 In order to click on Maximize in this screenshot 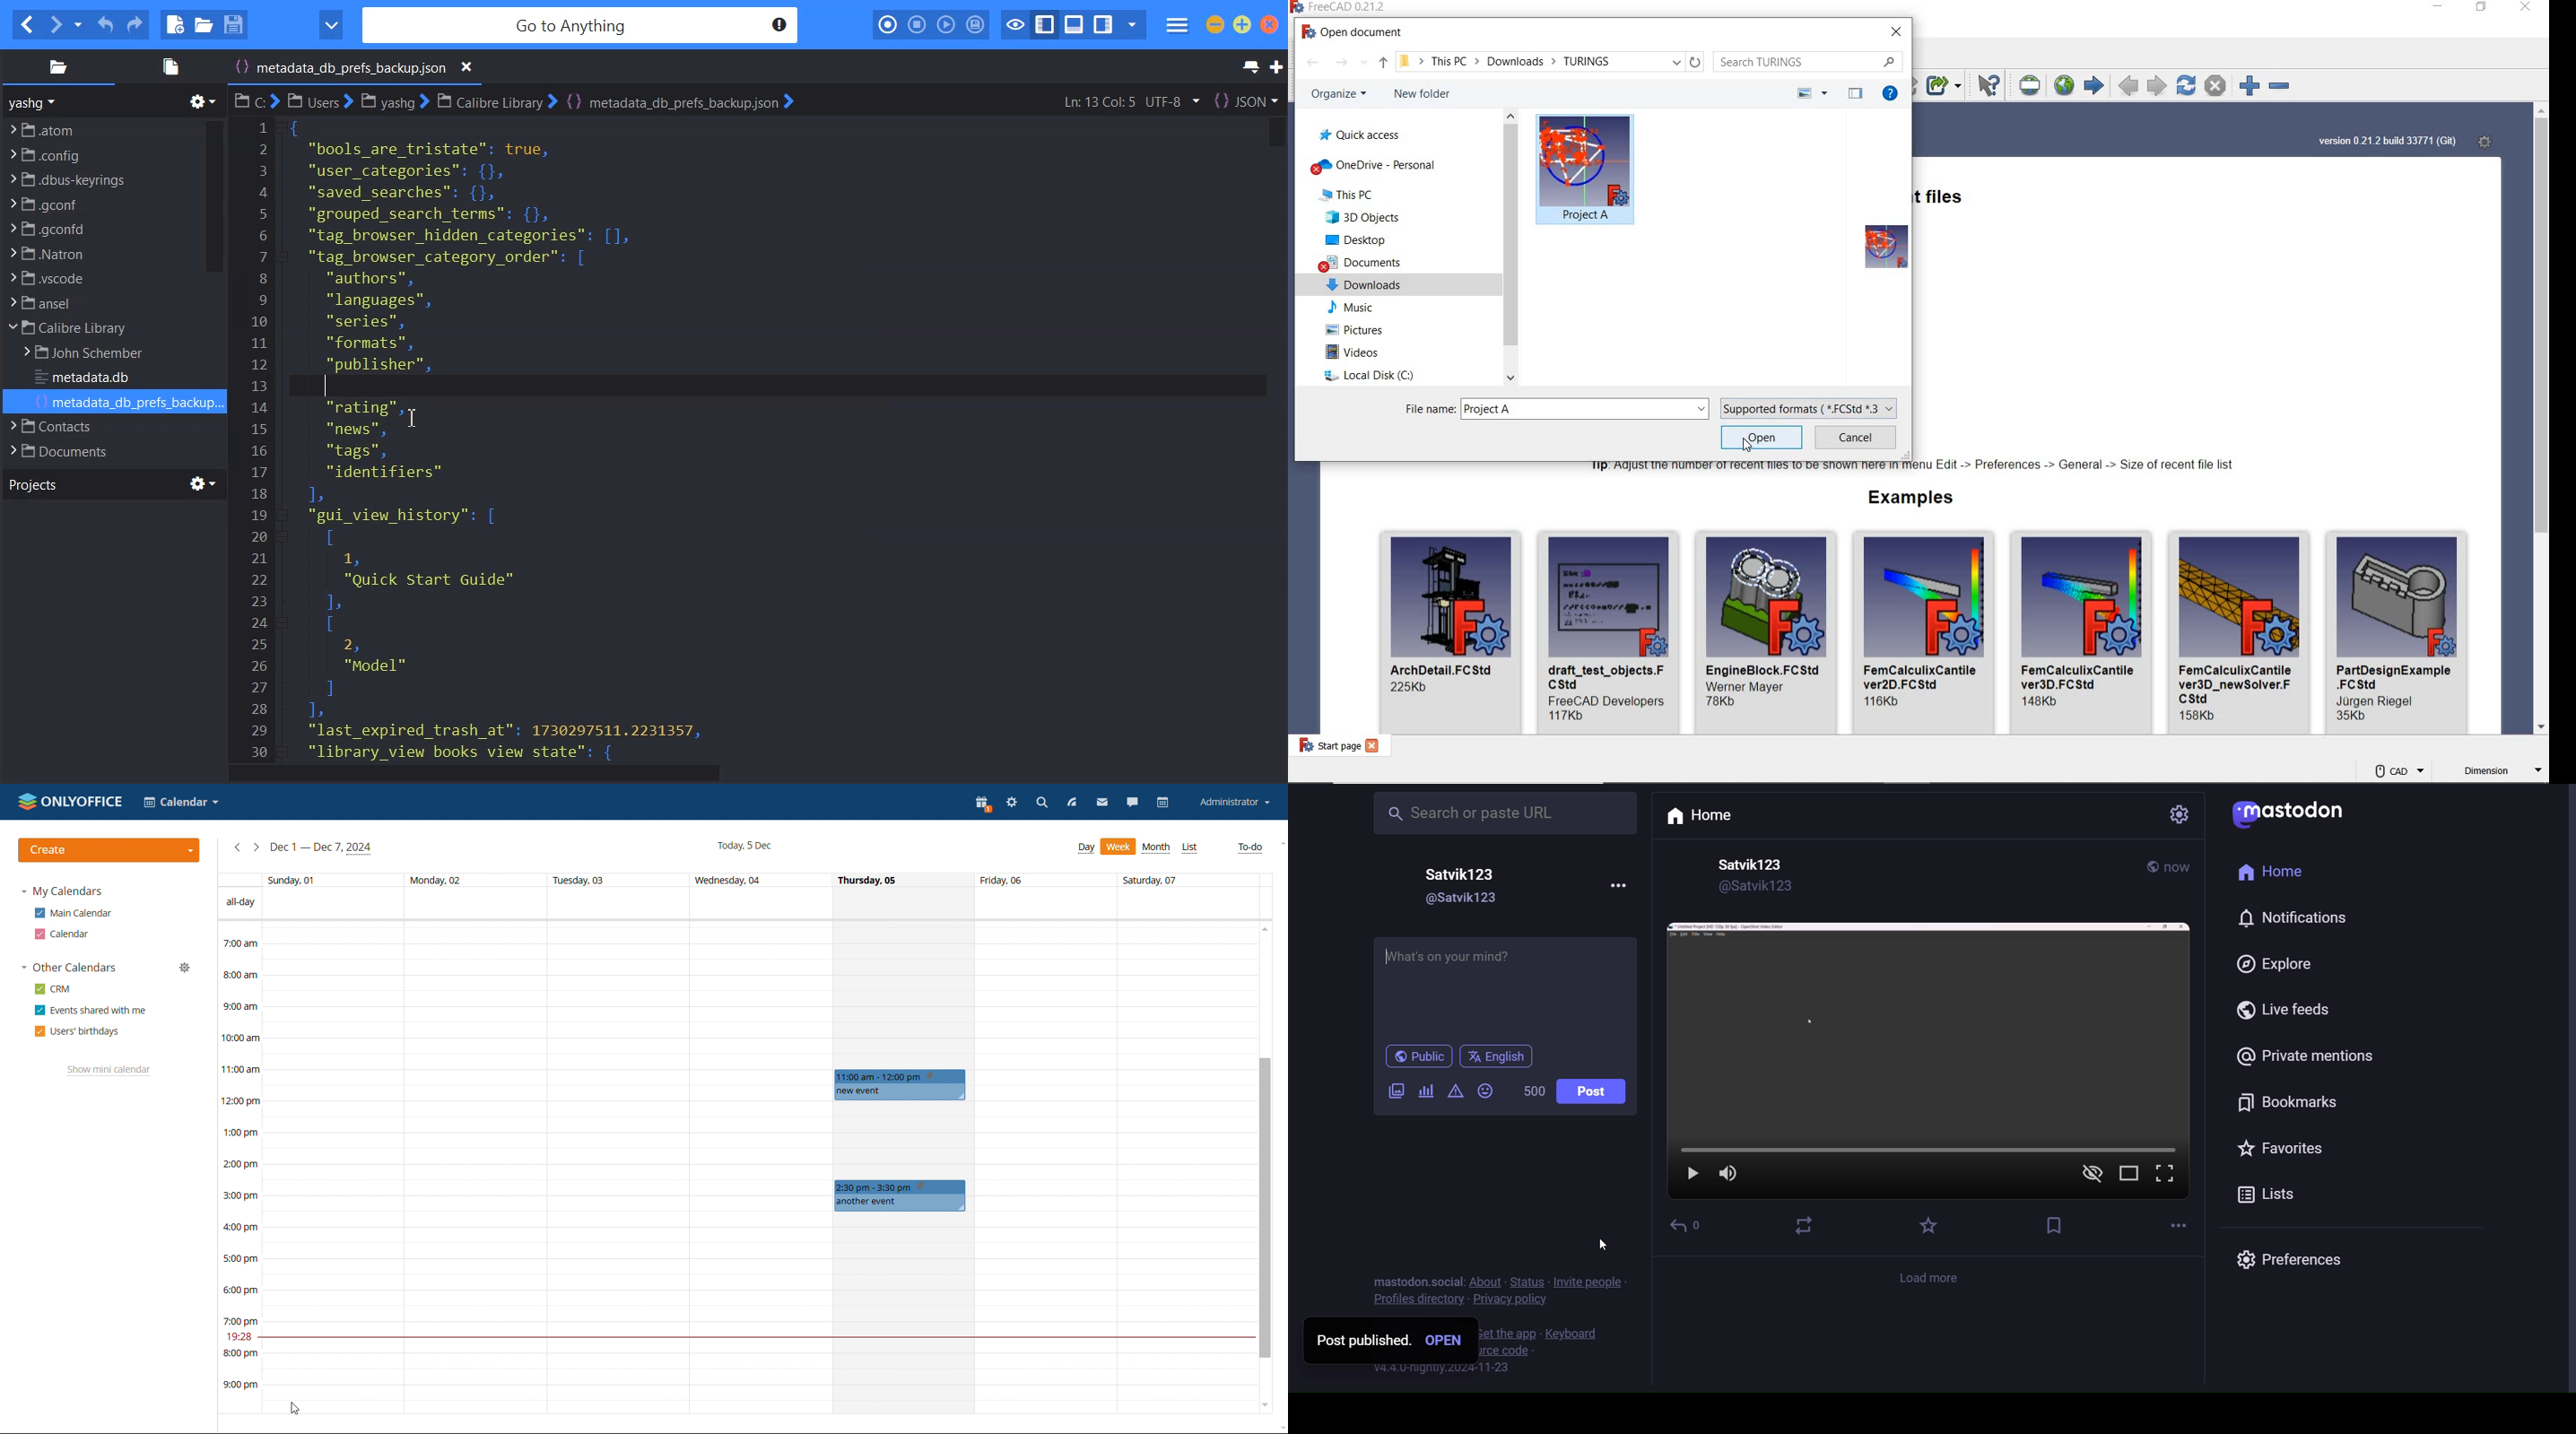, I will do `click(1242, 24)`.